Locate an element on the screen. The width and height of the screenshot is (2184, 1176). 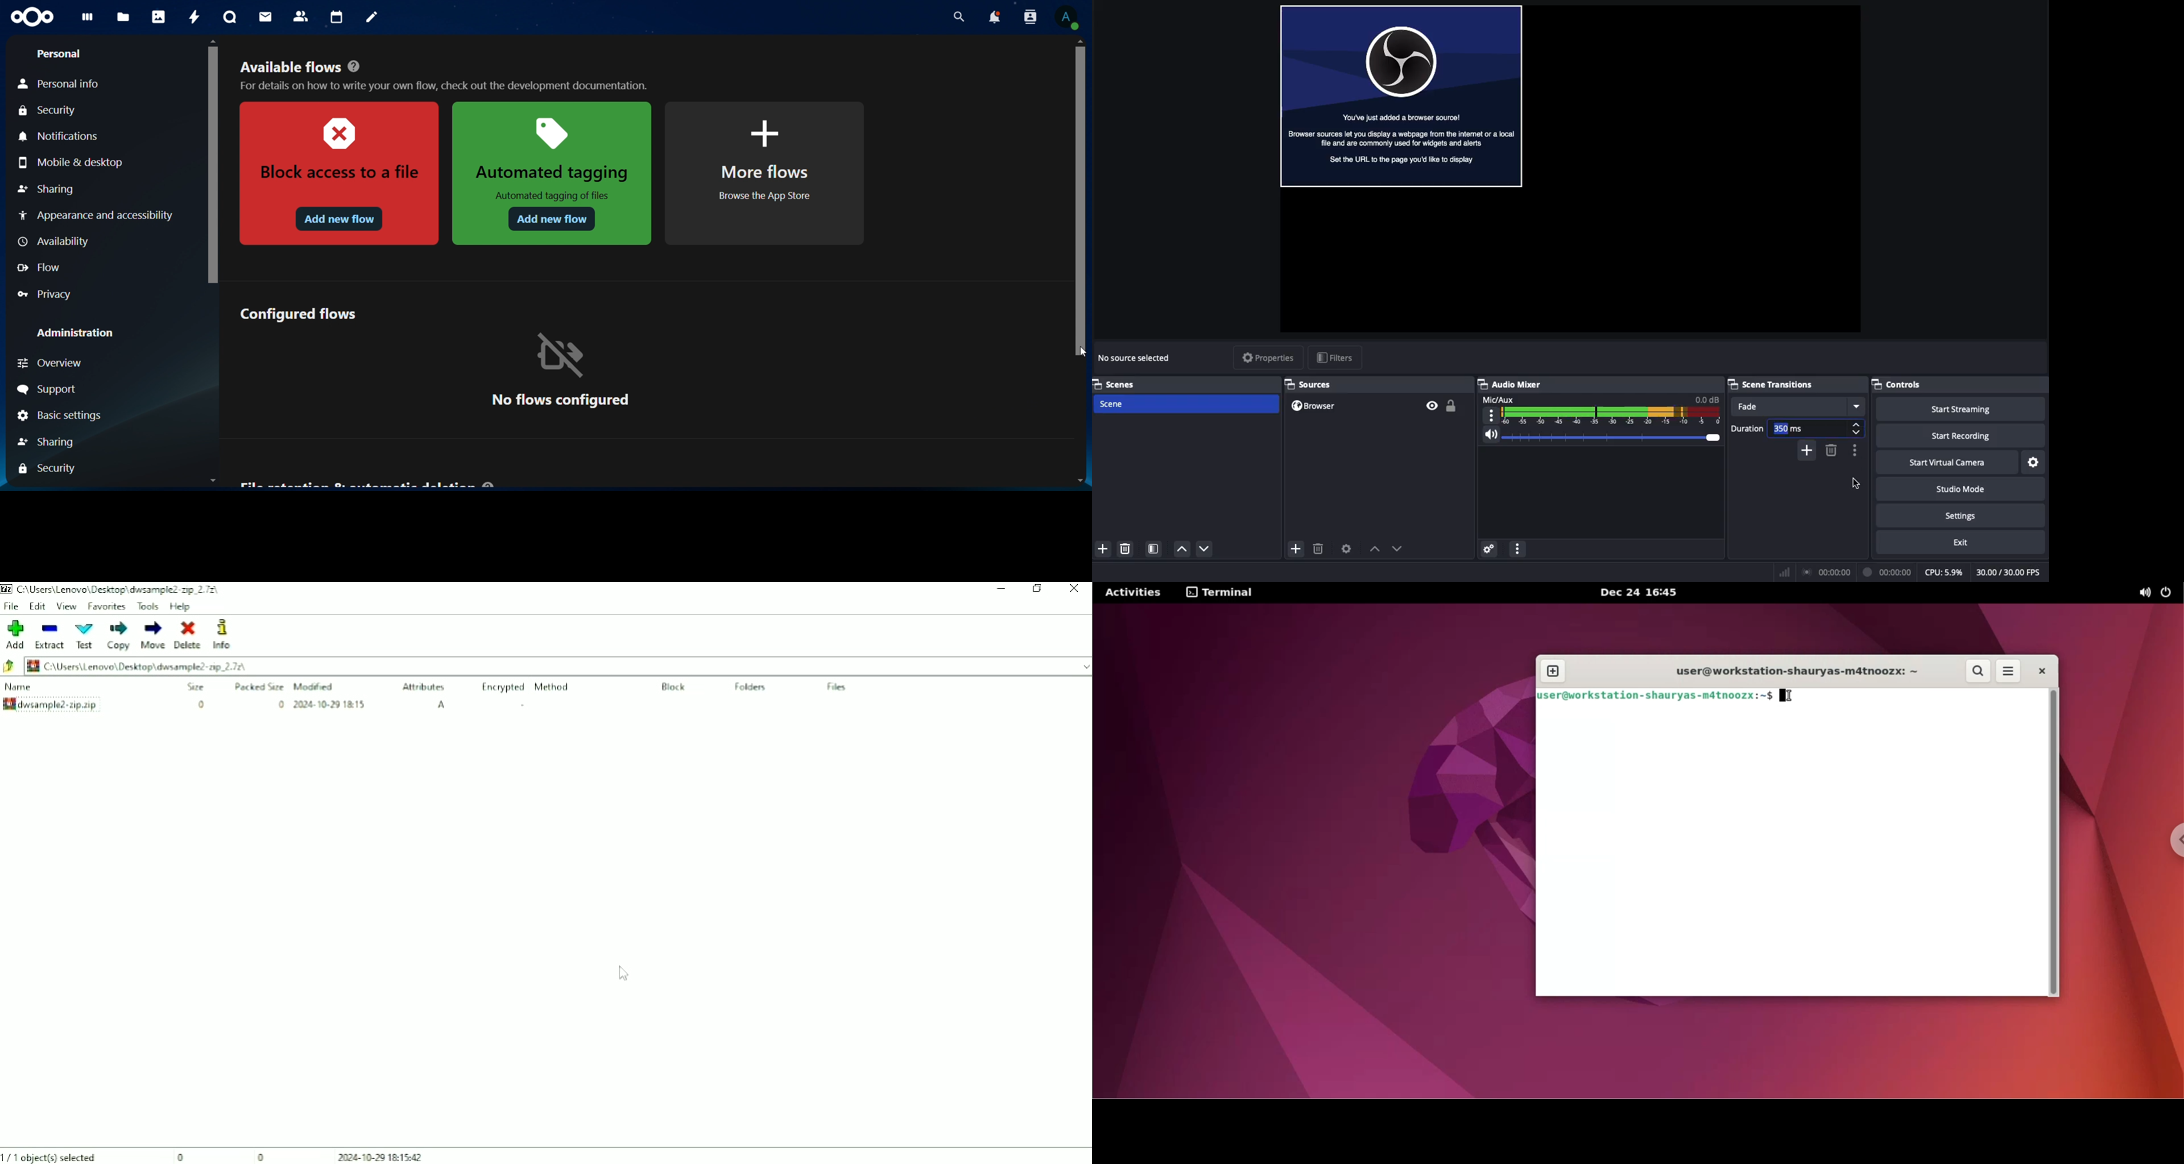
automated tagging  is located at coordinates (553, 173).